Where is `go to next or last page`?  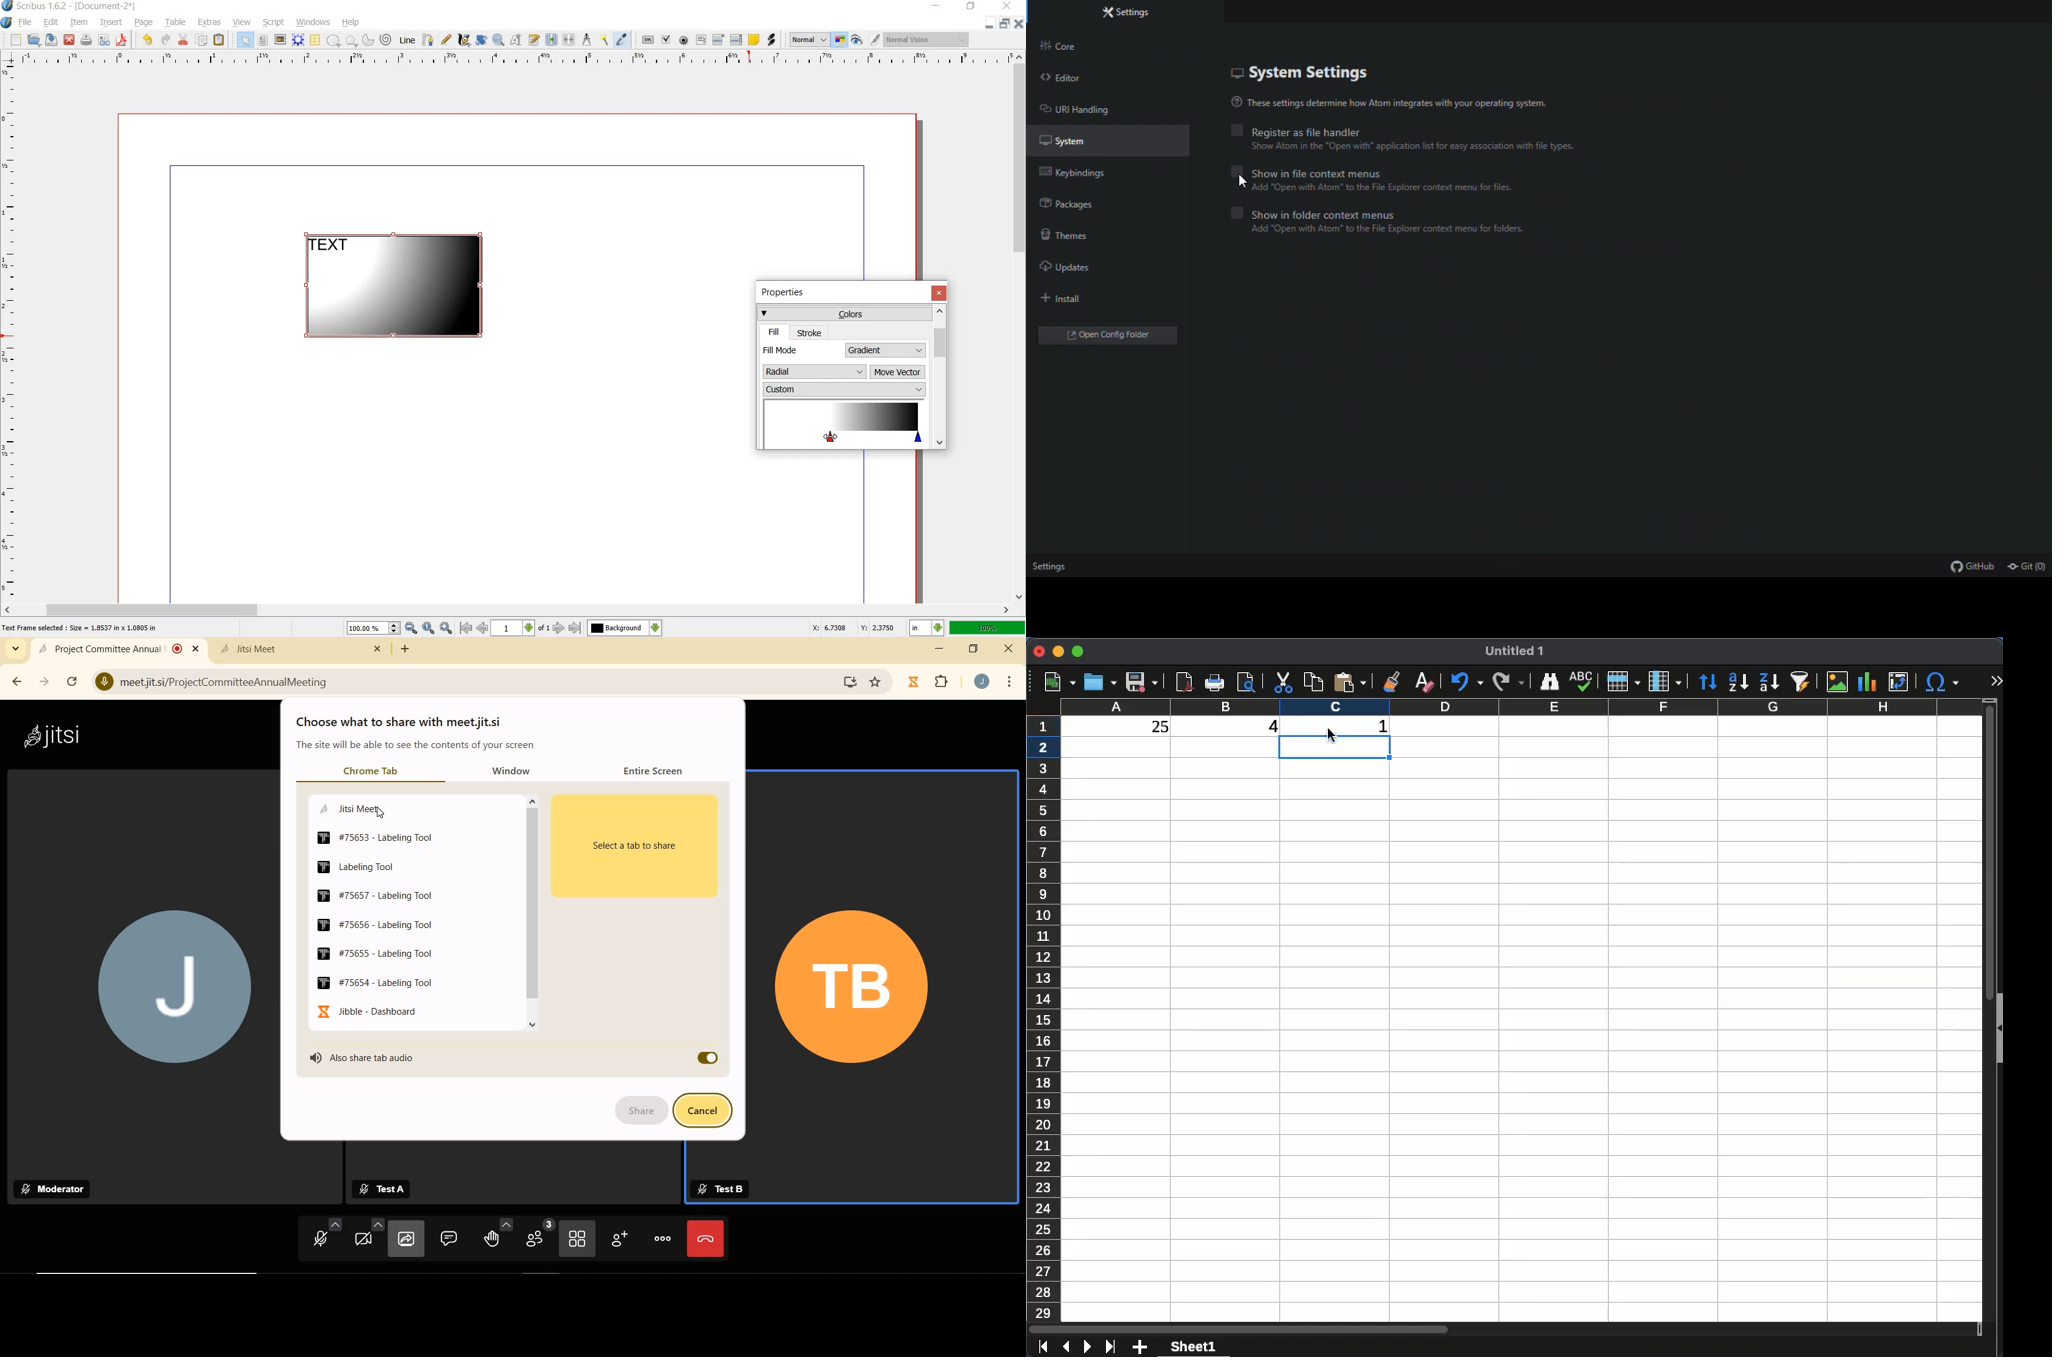 go to next or last page is located at coordinates (566, 629).